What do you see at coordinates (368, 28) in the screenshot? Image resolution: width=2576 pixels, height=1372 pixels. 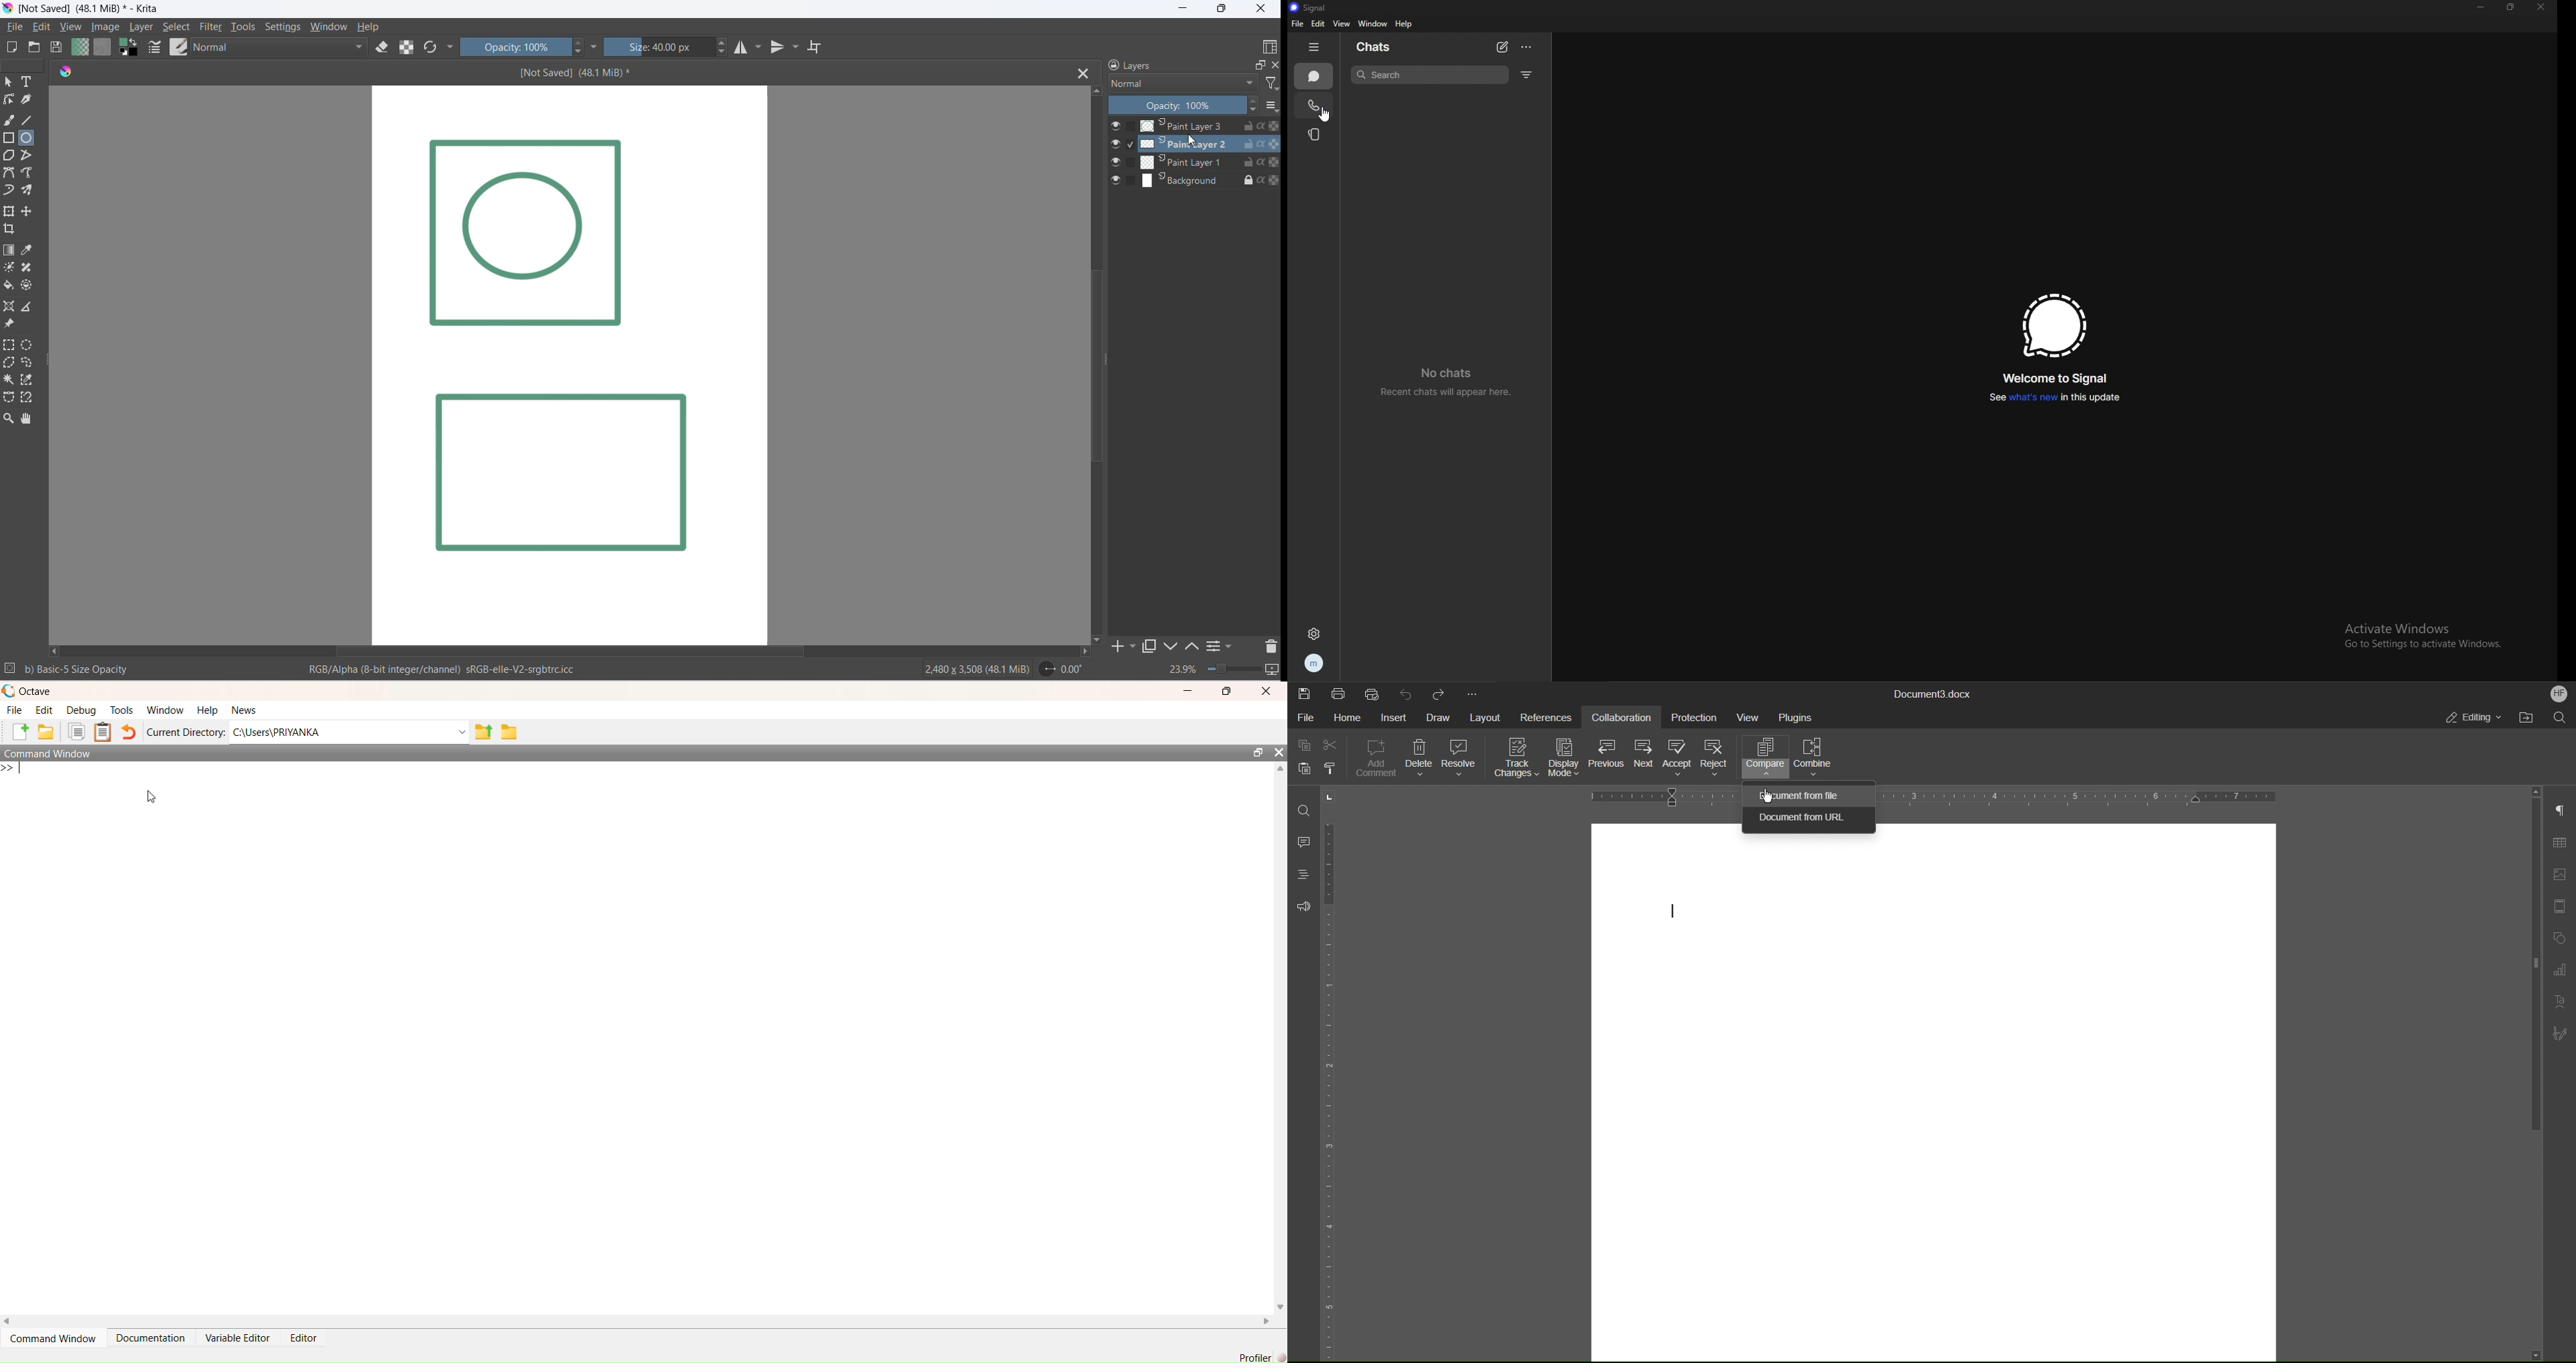 I see `help` at bounding box center [368, 28].